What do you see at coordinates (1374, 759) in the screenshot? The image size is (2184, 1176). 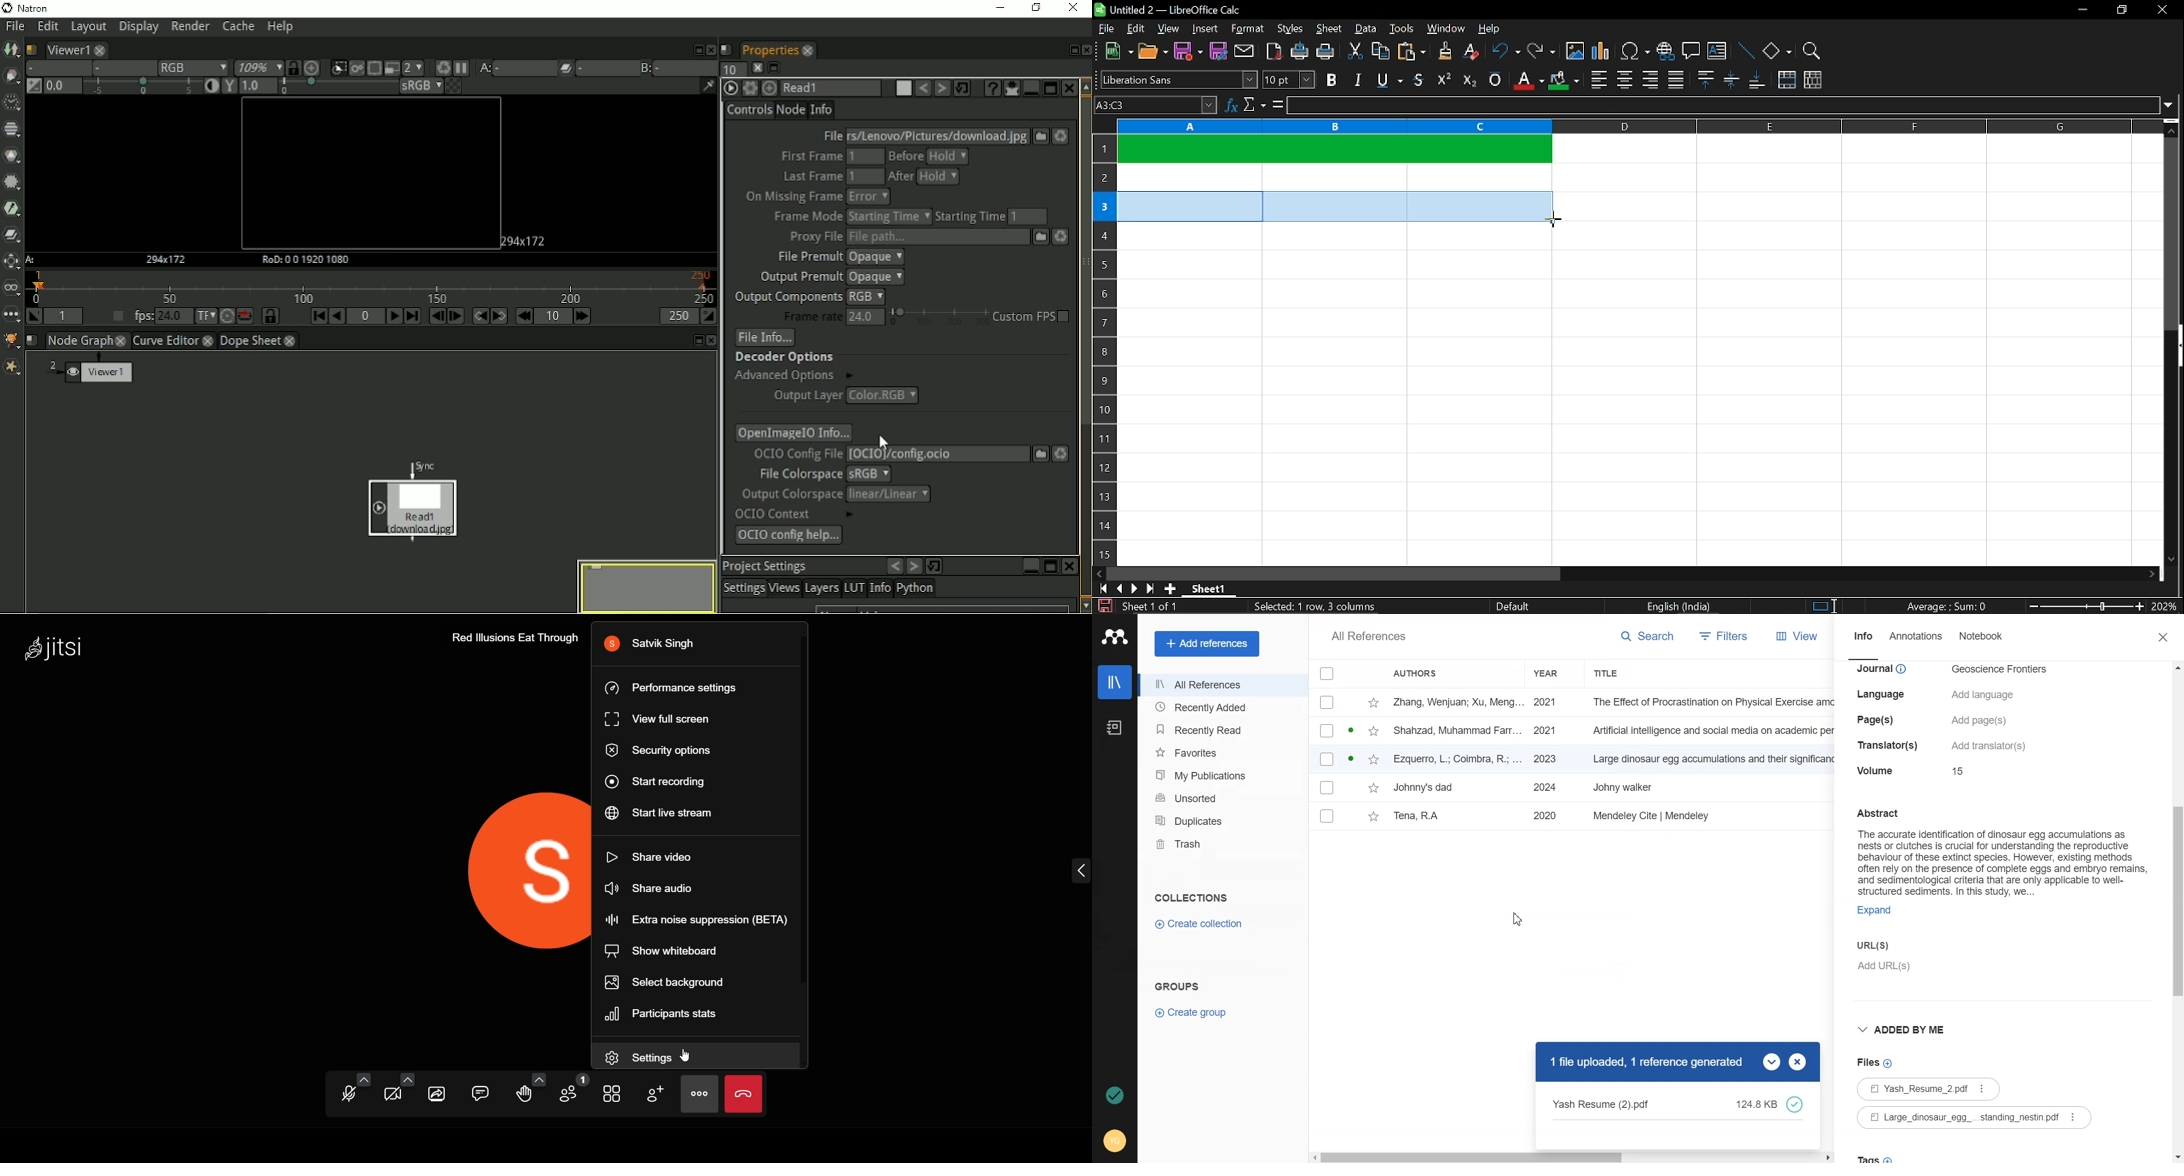 I see `star` at bounding box center [1374, 759].